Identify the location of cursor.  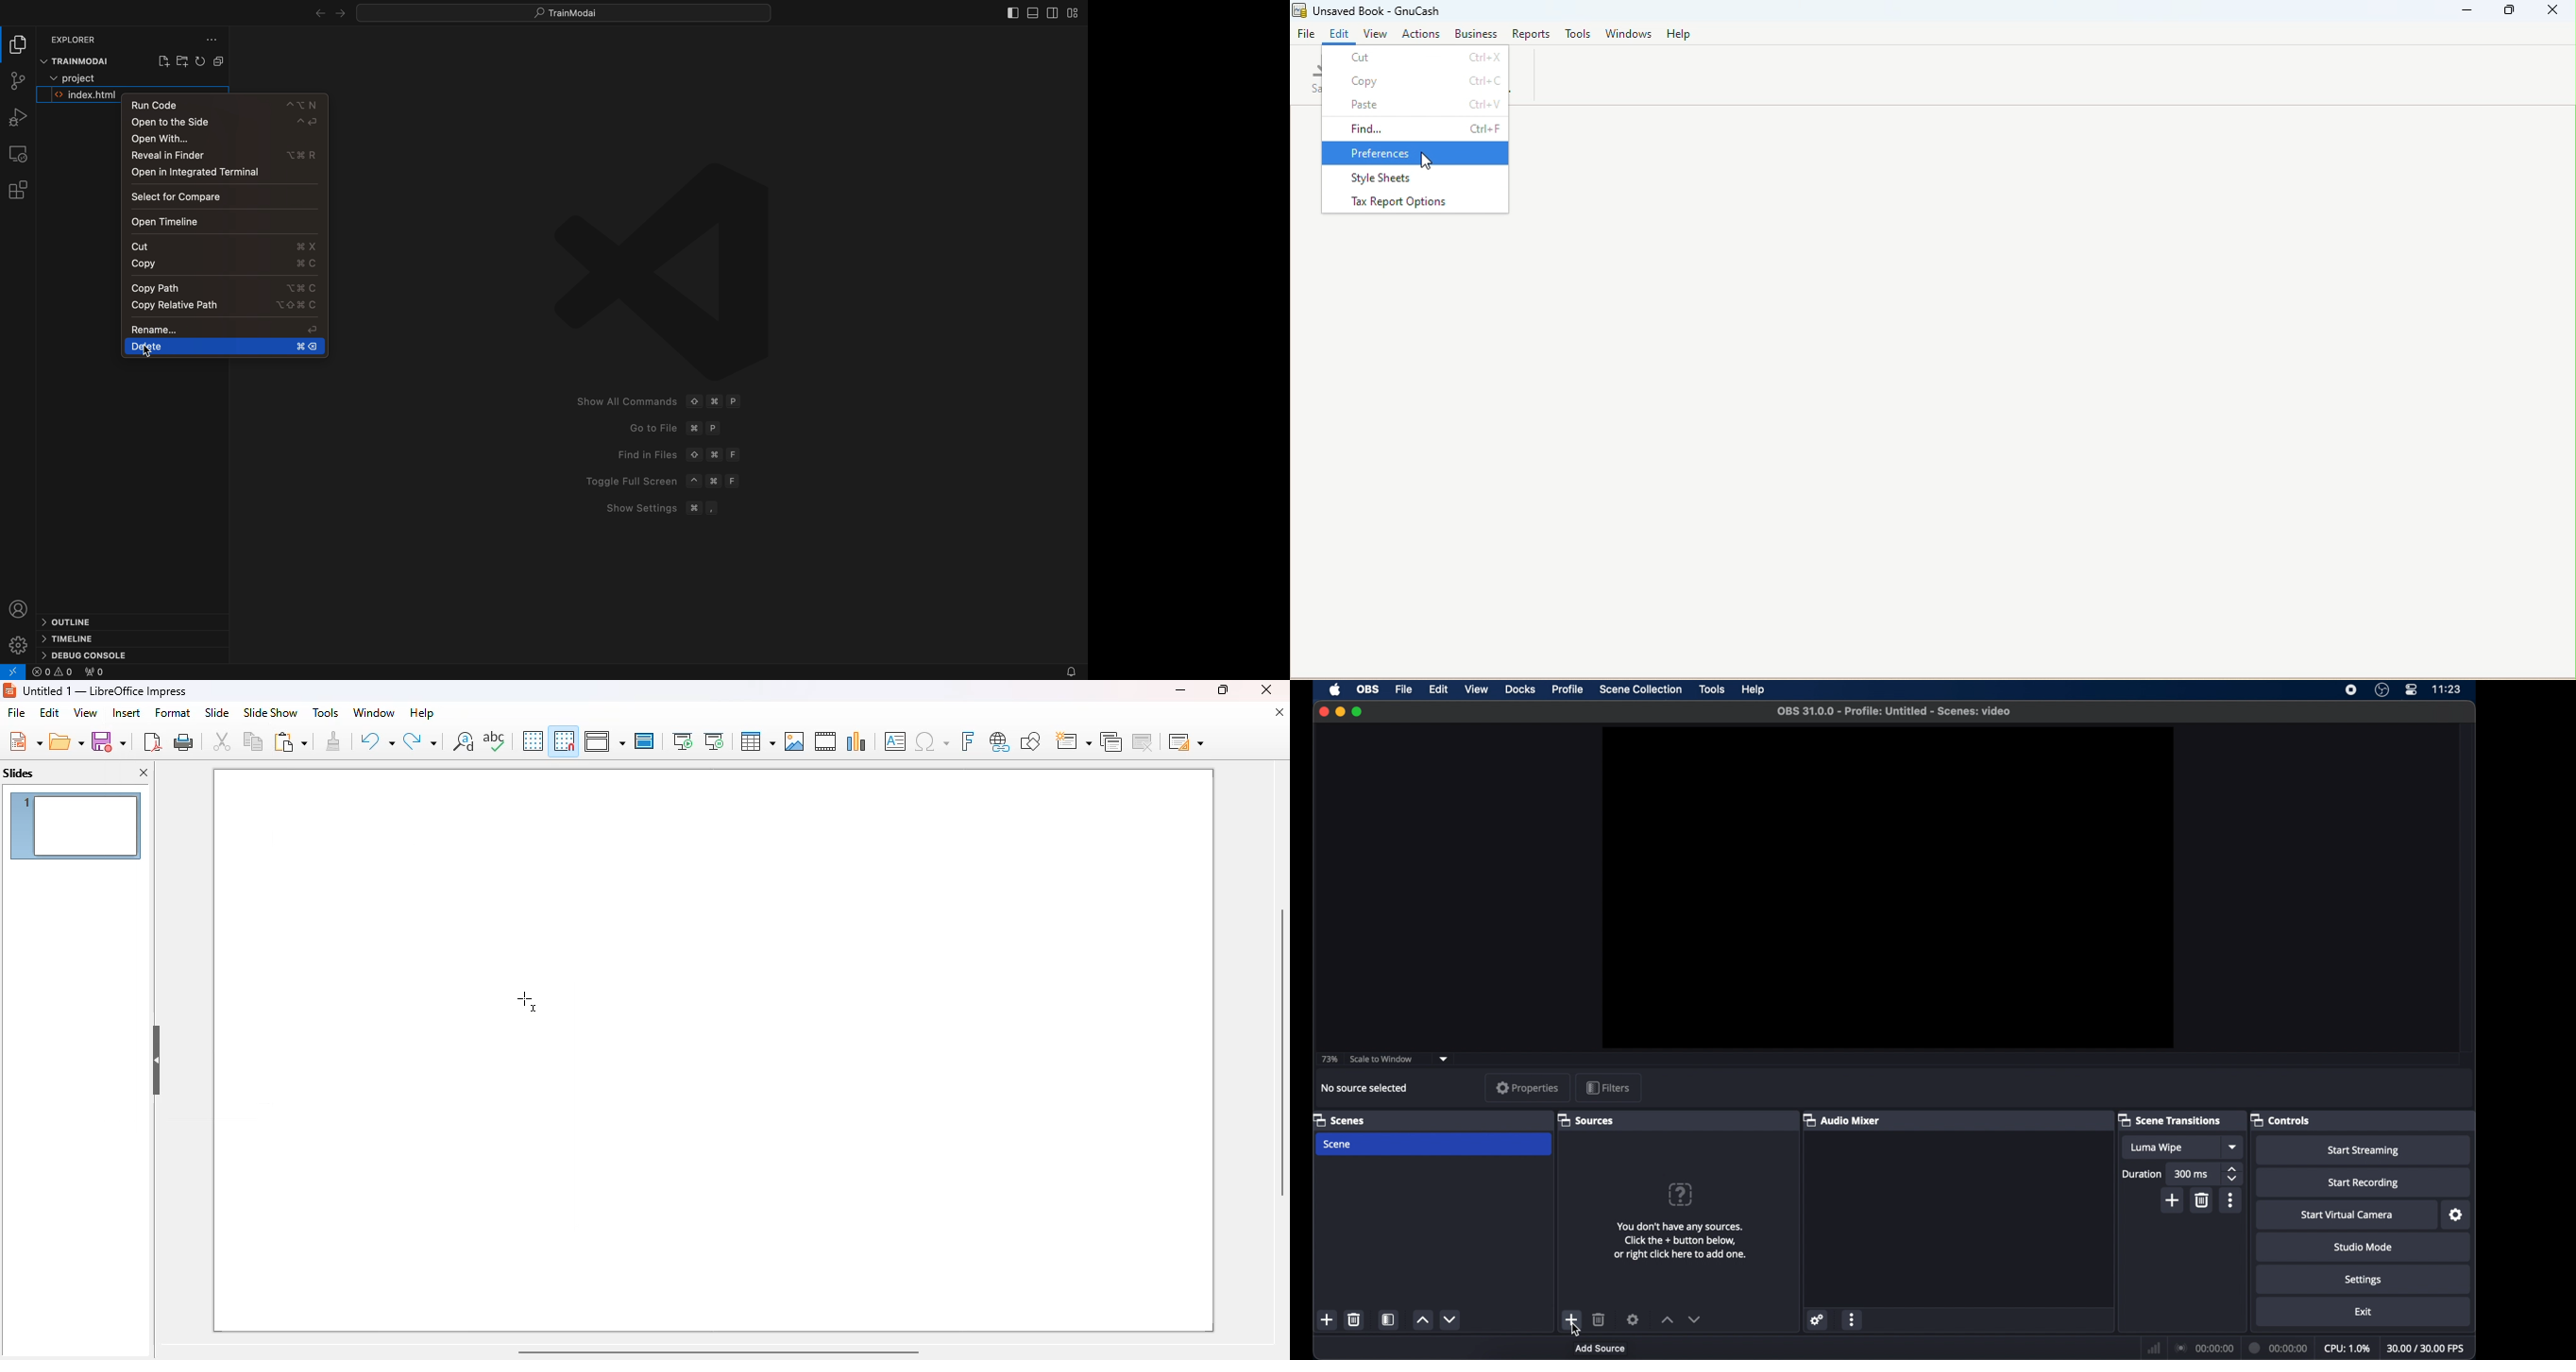
(1574, 1329).